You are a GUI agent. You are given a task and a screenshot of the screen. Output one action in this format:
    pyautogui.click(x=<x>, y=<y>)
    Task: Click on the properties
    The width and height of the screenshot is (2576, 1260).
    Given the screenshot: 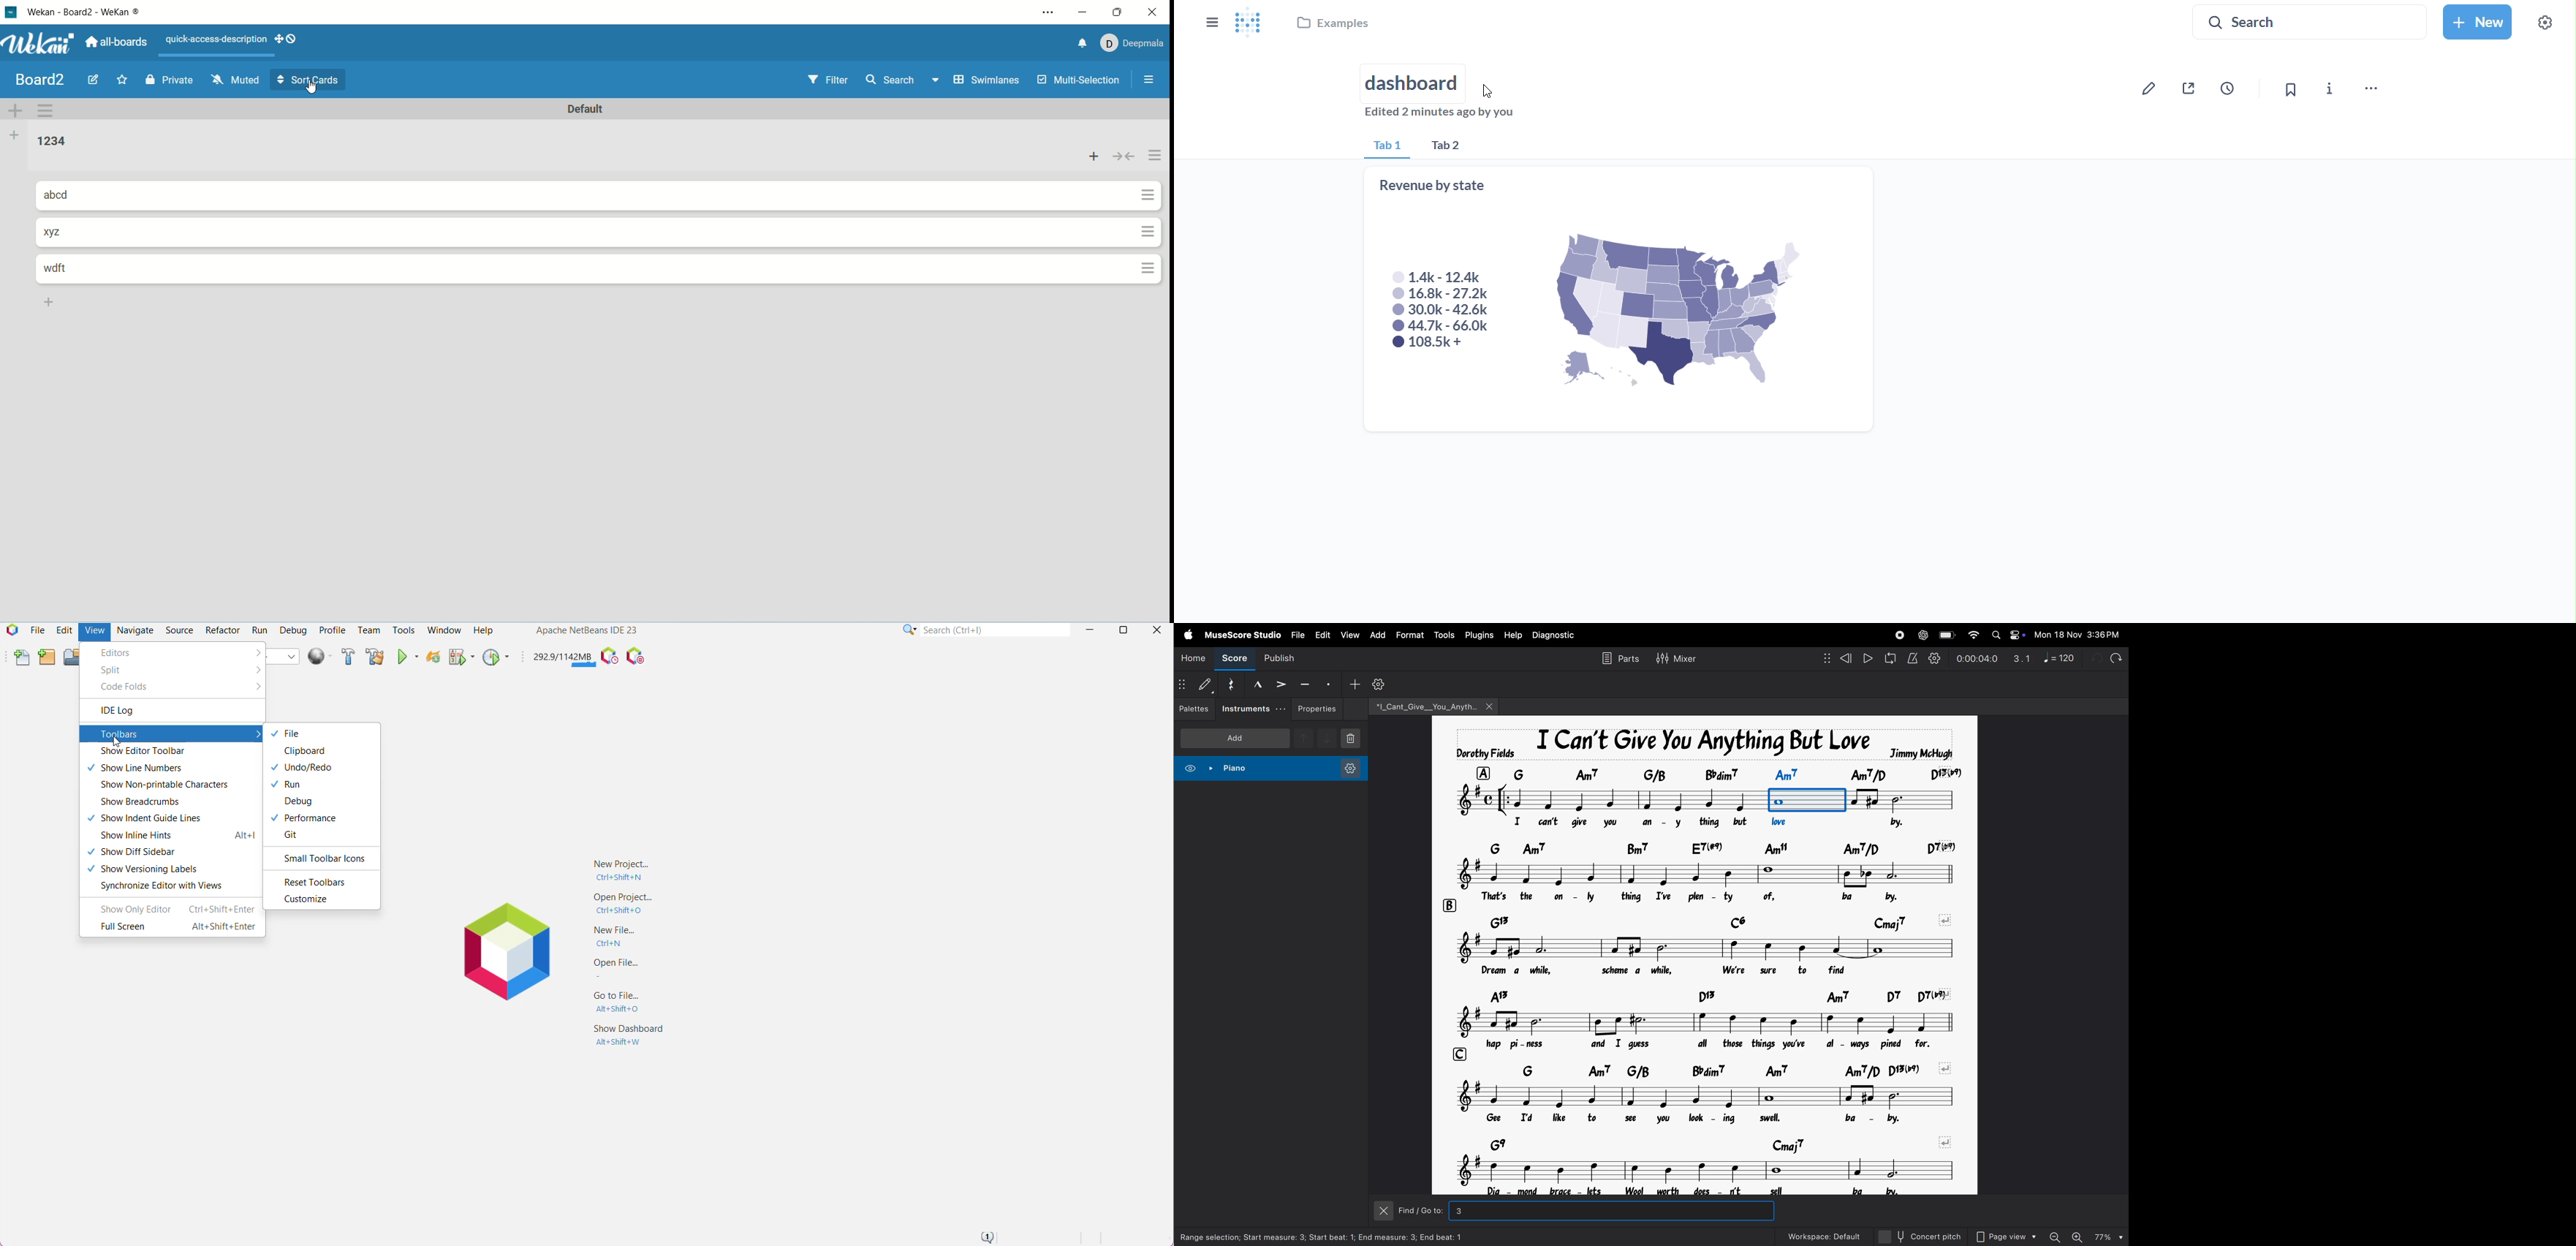 What is the action you would take?
    pyautogui.click(x=1319, y=709)
    